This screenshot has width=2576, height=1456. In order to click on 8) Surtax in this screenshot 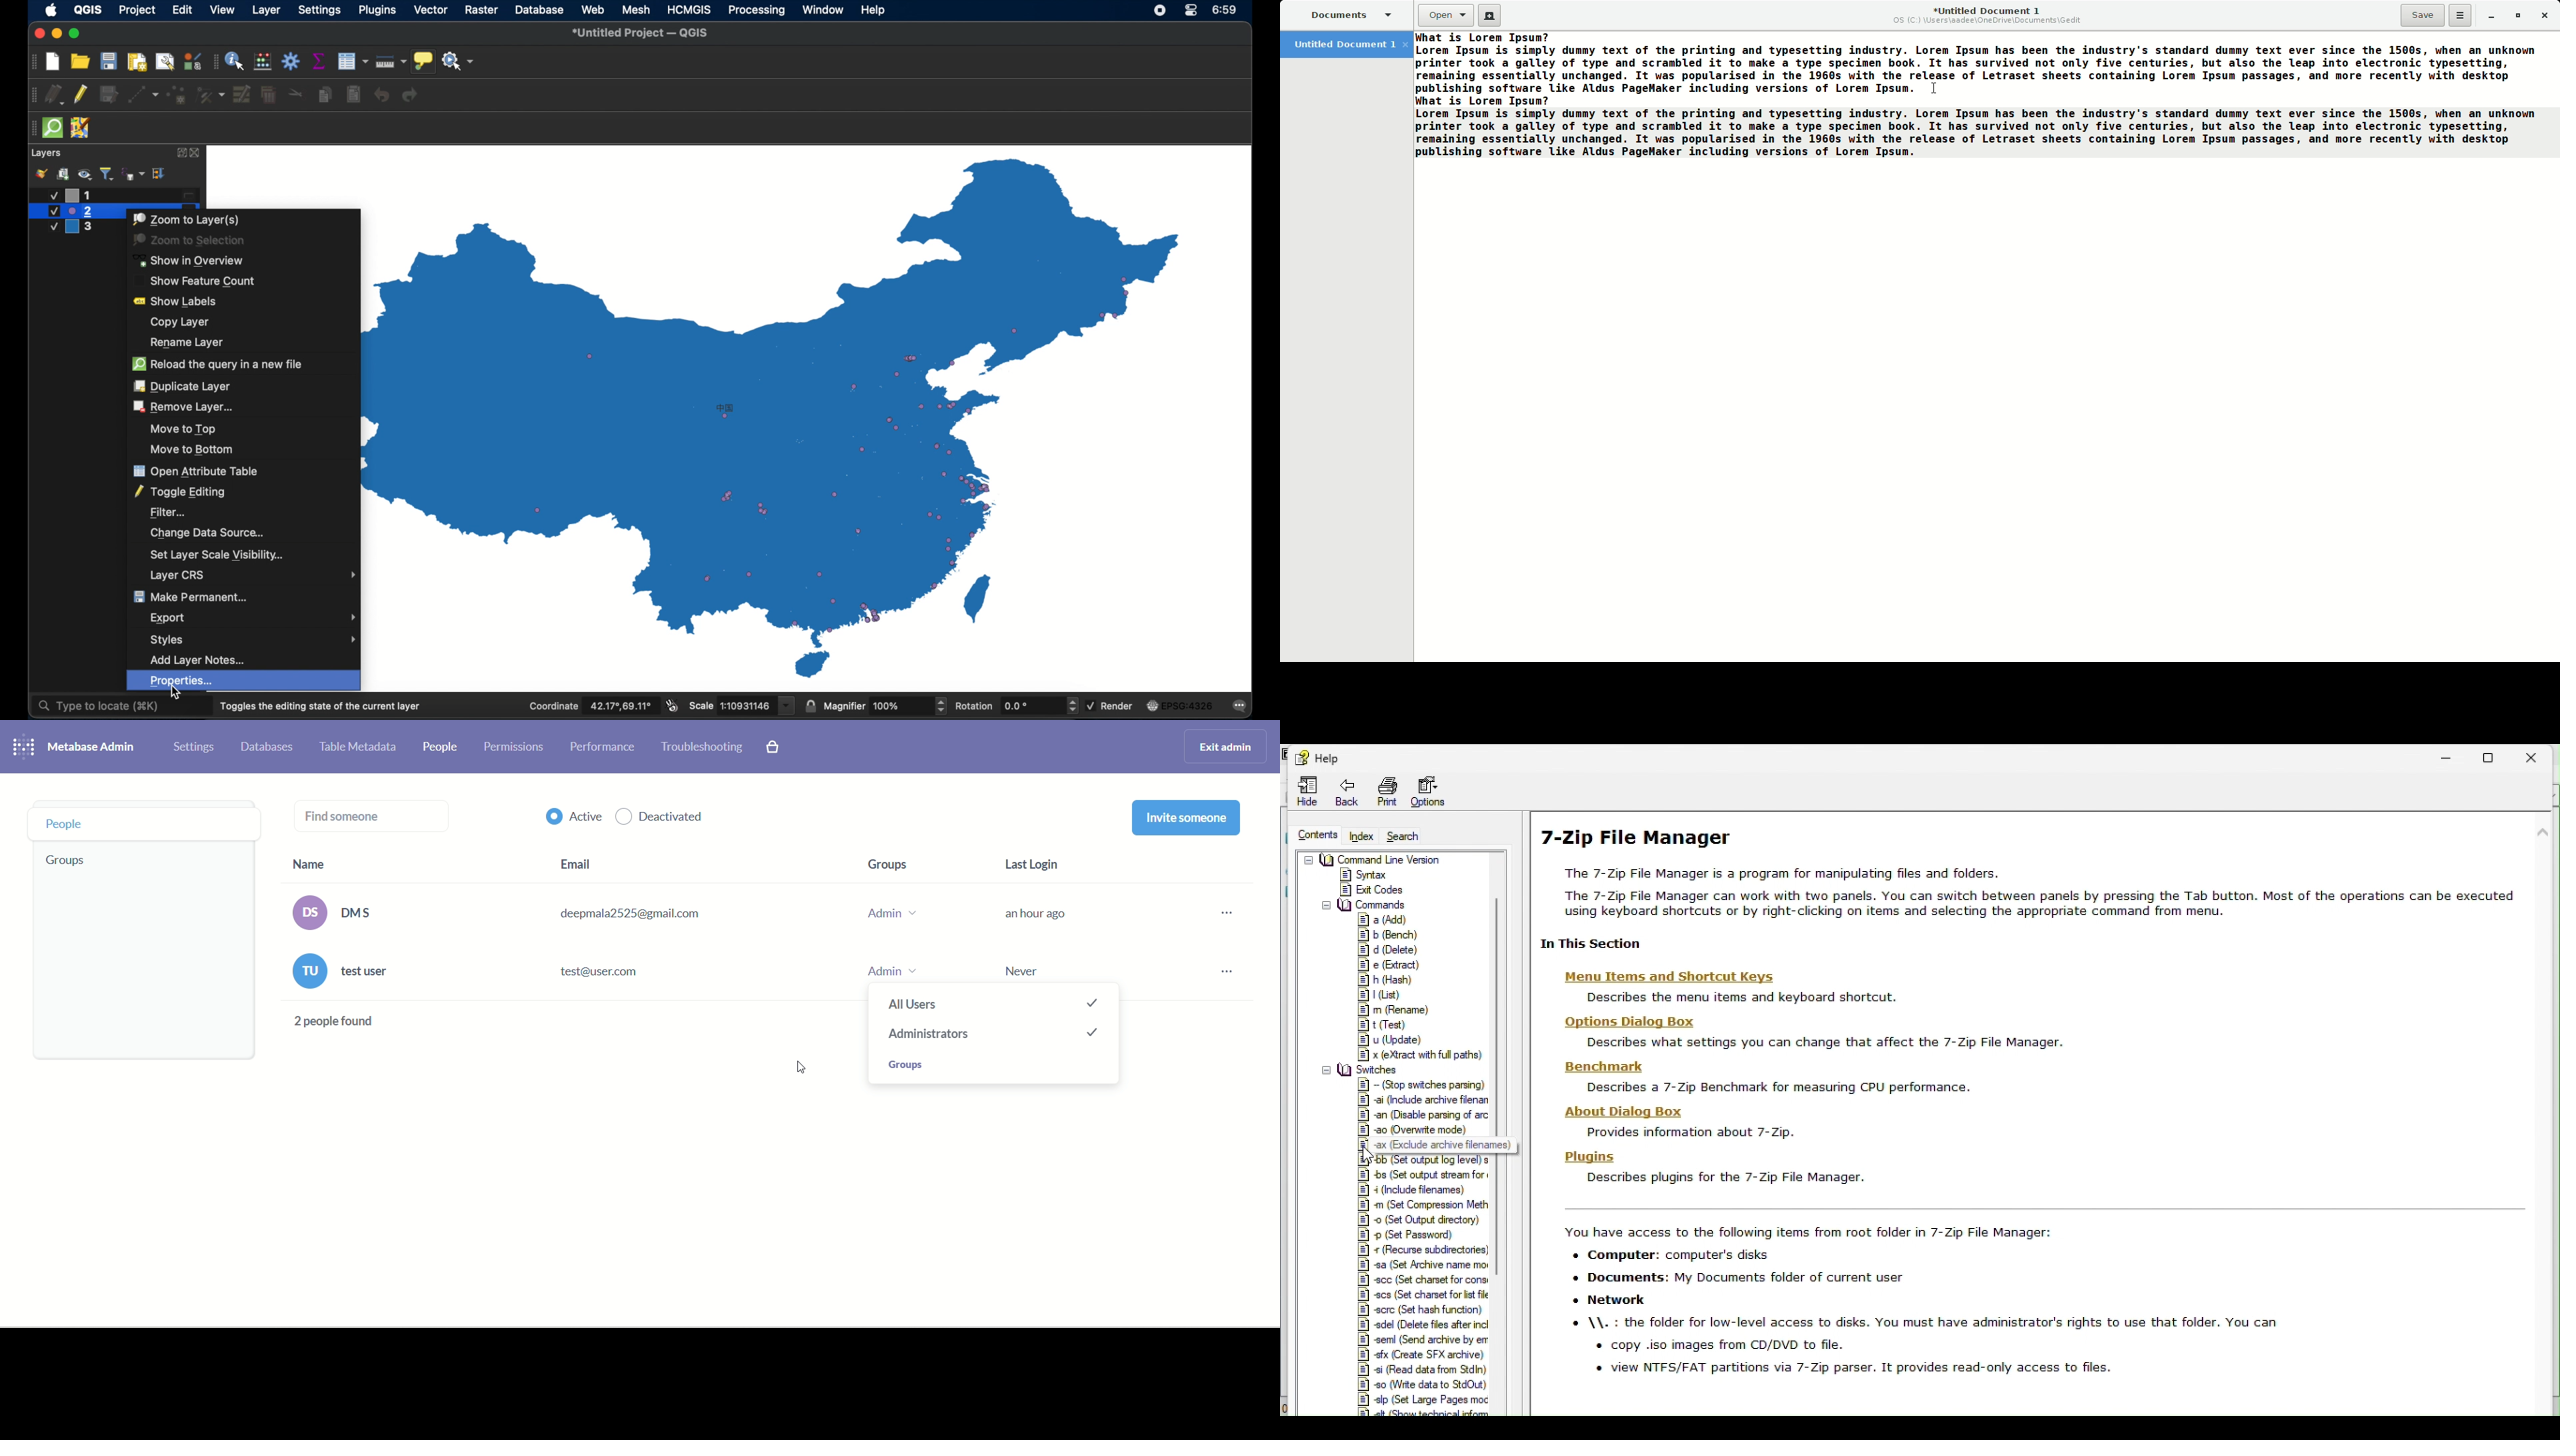, I will do `click(1364, 873)`.